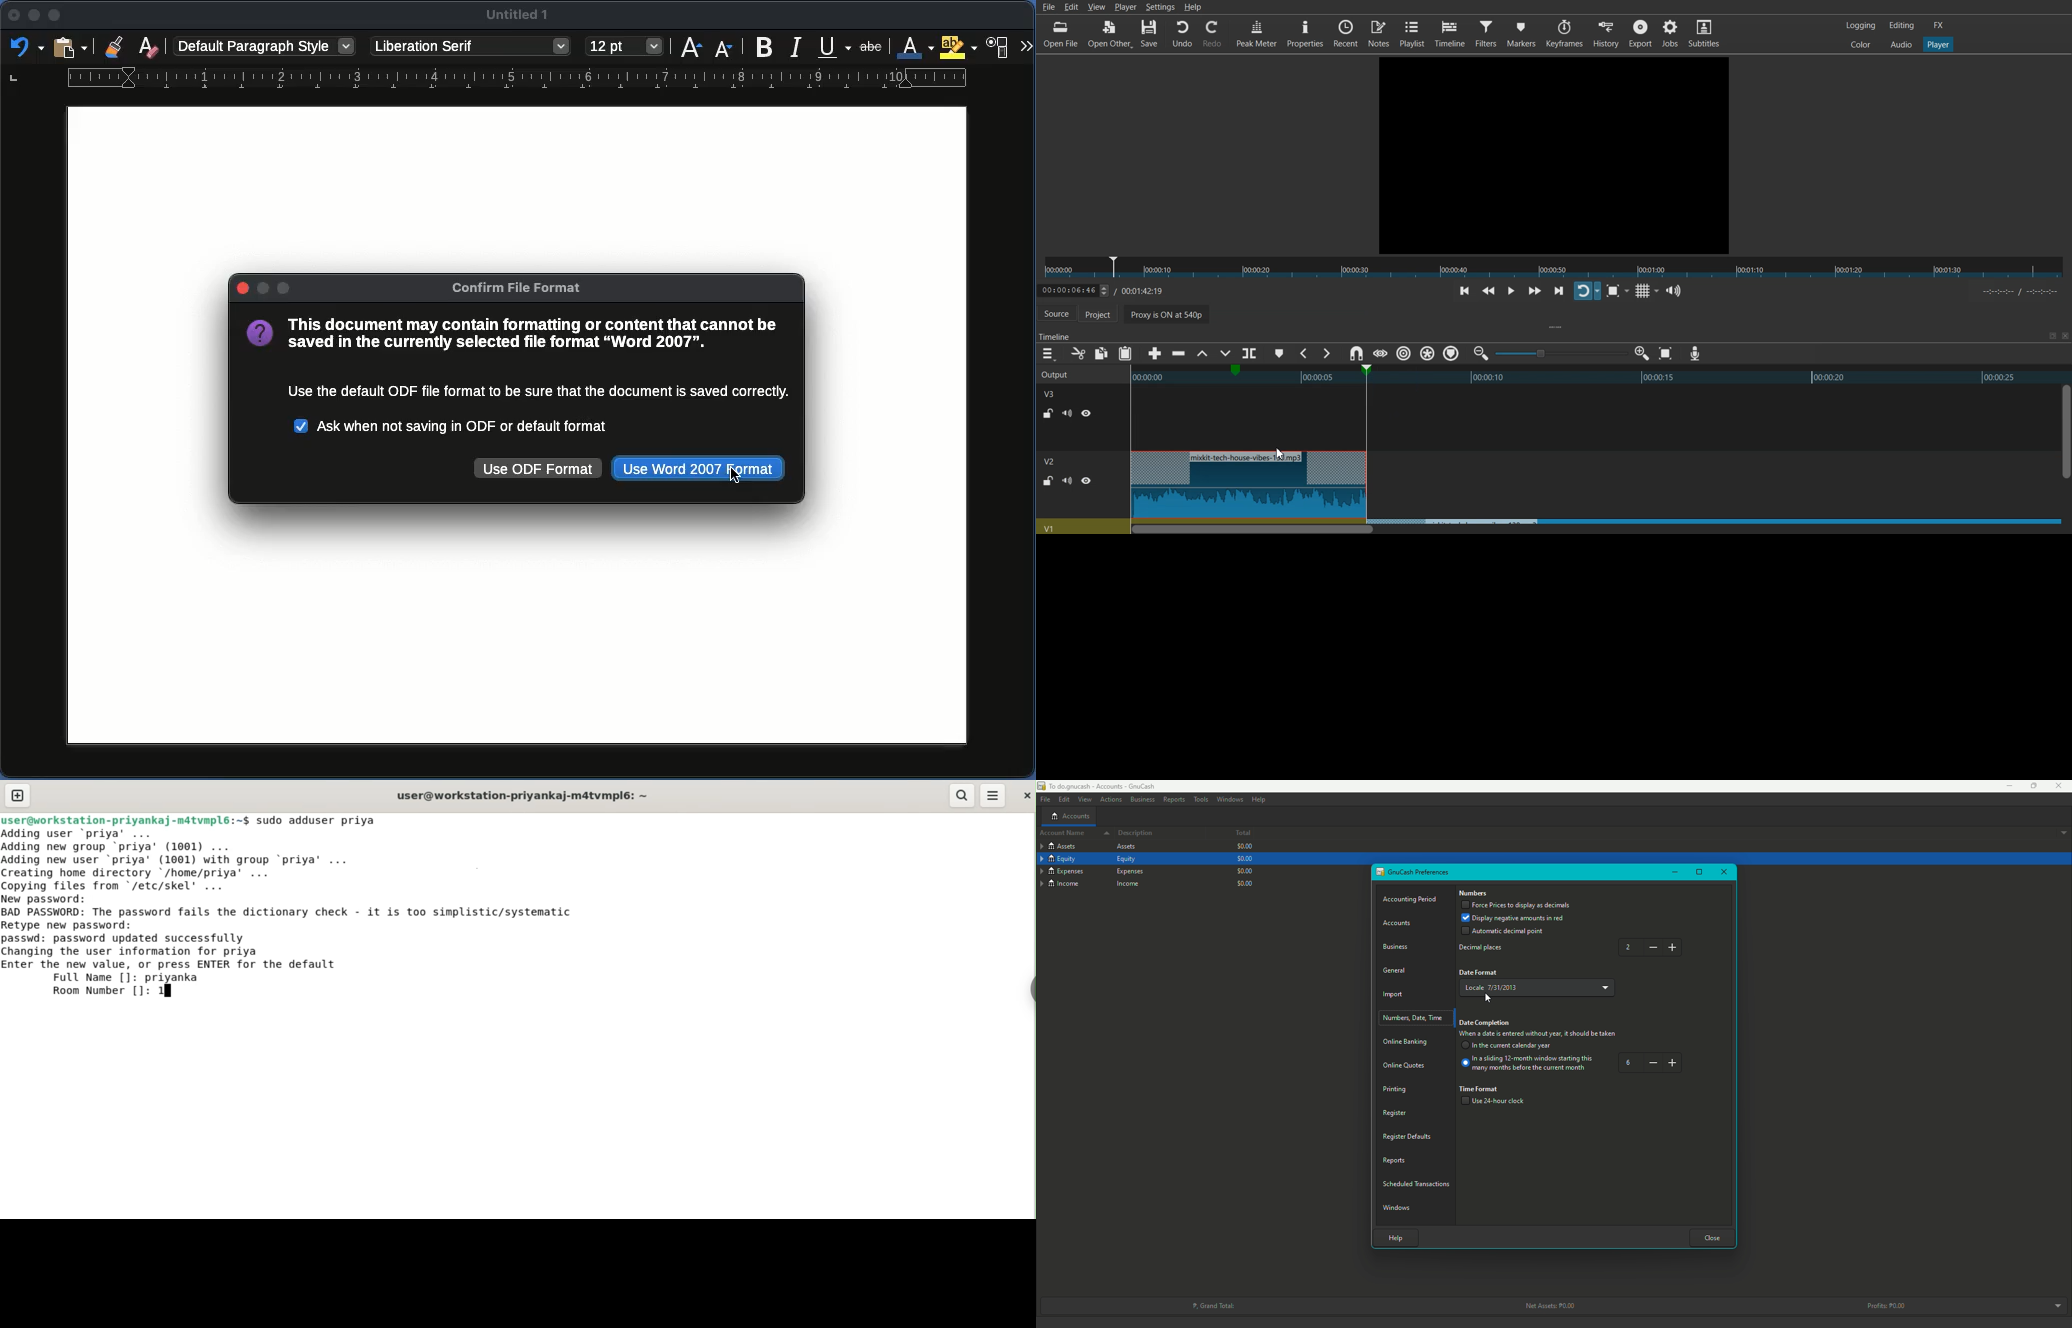 This screenshot has width=2072, height=1344. What do you see at coordinates (1049, 413) in the screenshot?
I see `Lock / UnLock` at bounding box center [1049, 413].